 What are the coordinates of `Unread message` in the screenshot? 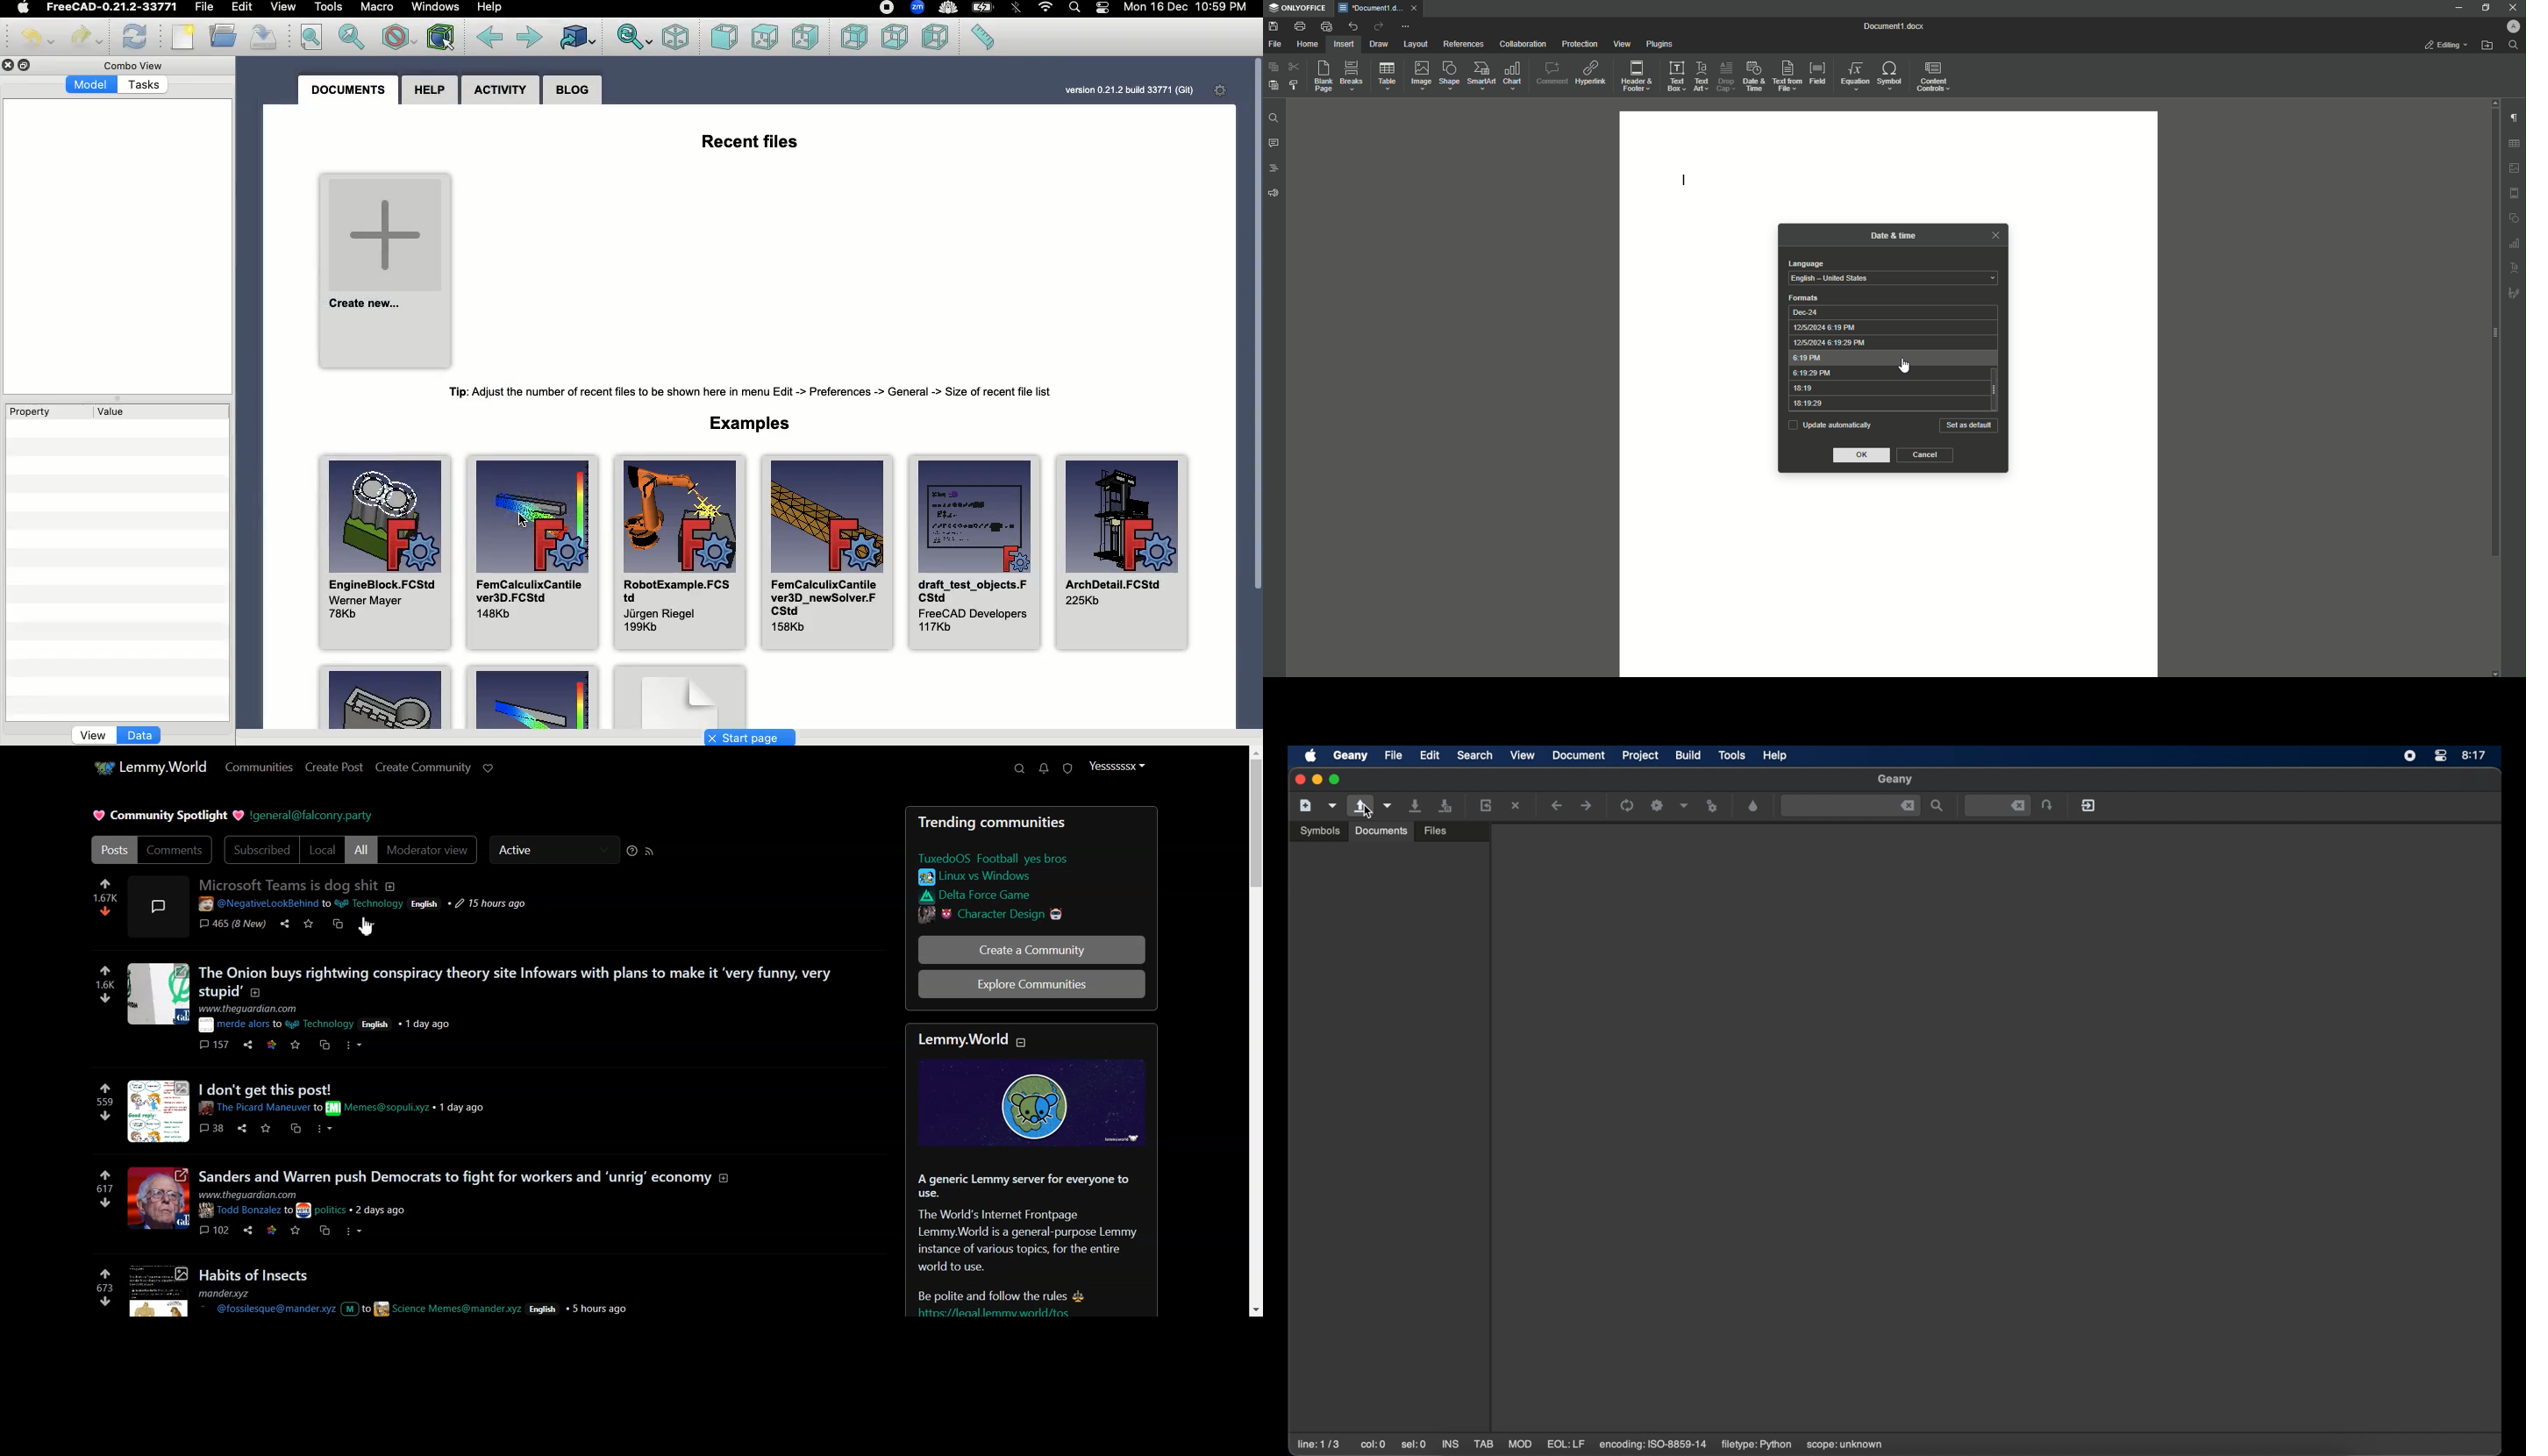 It's located at (1044, 769).